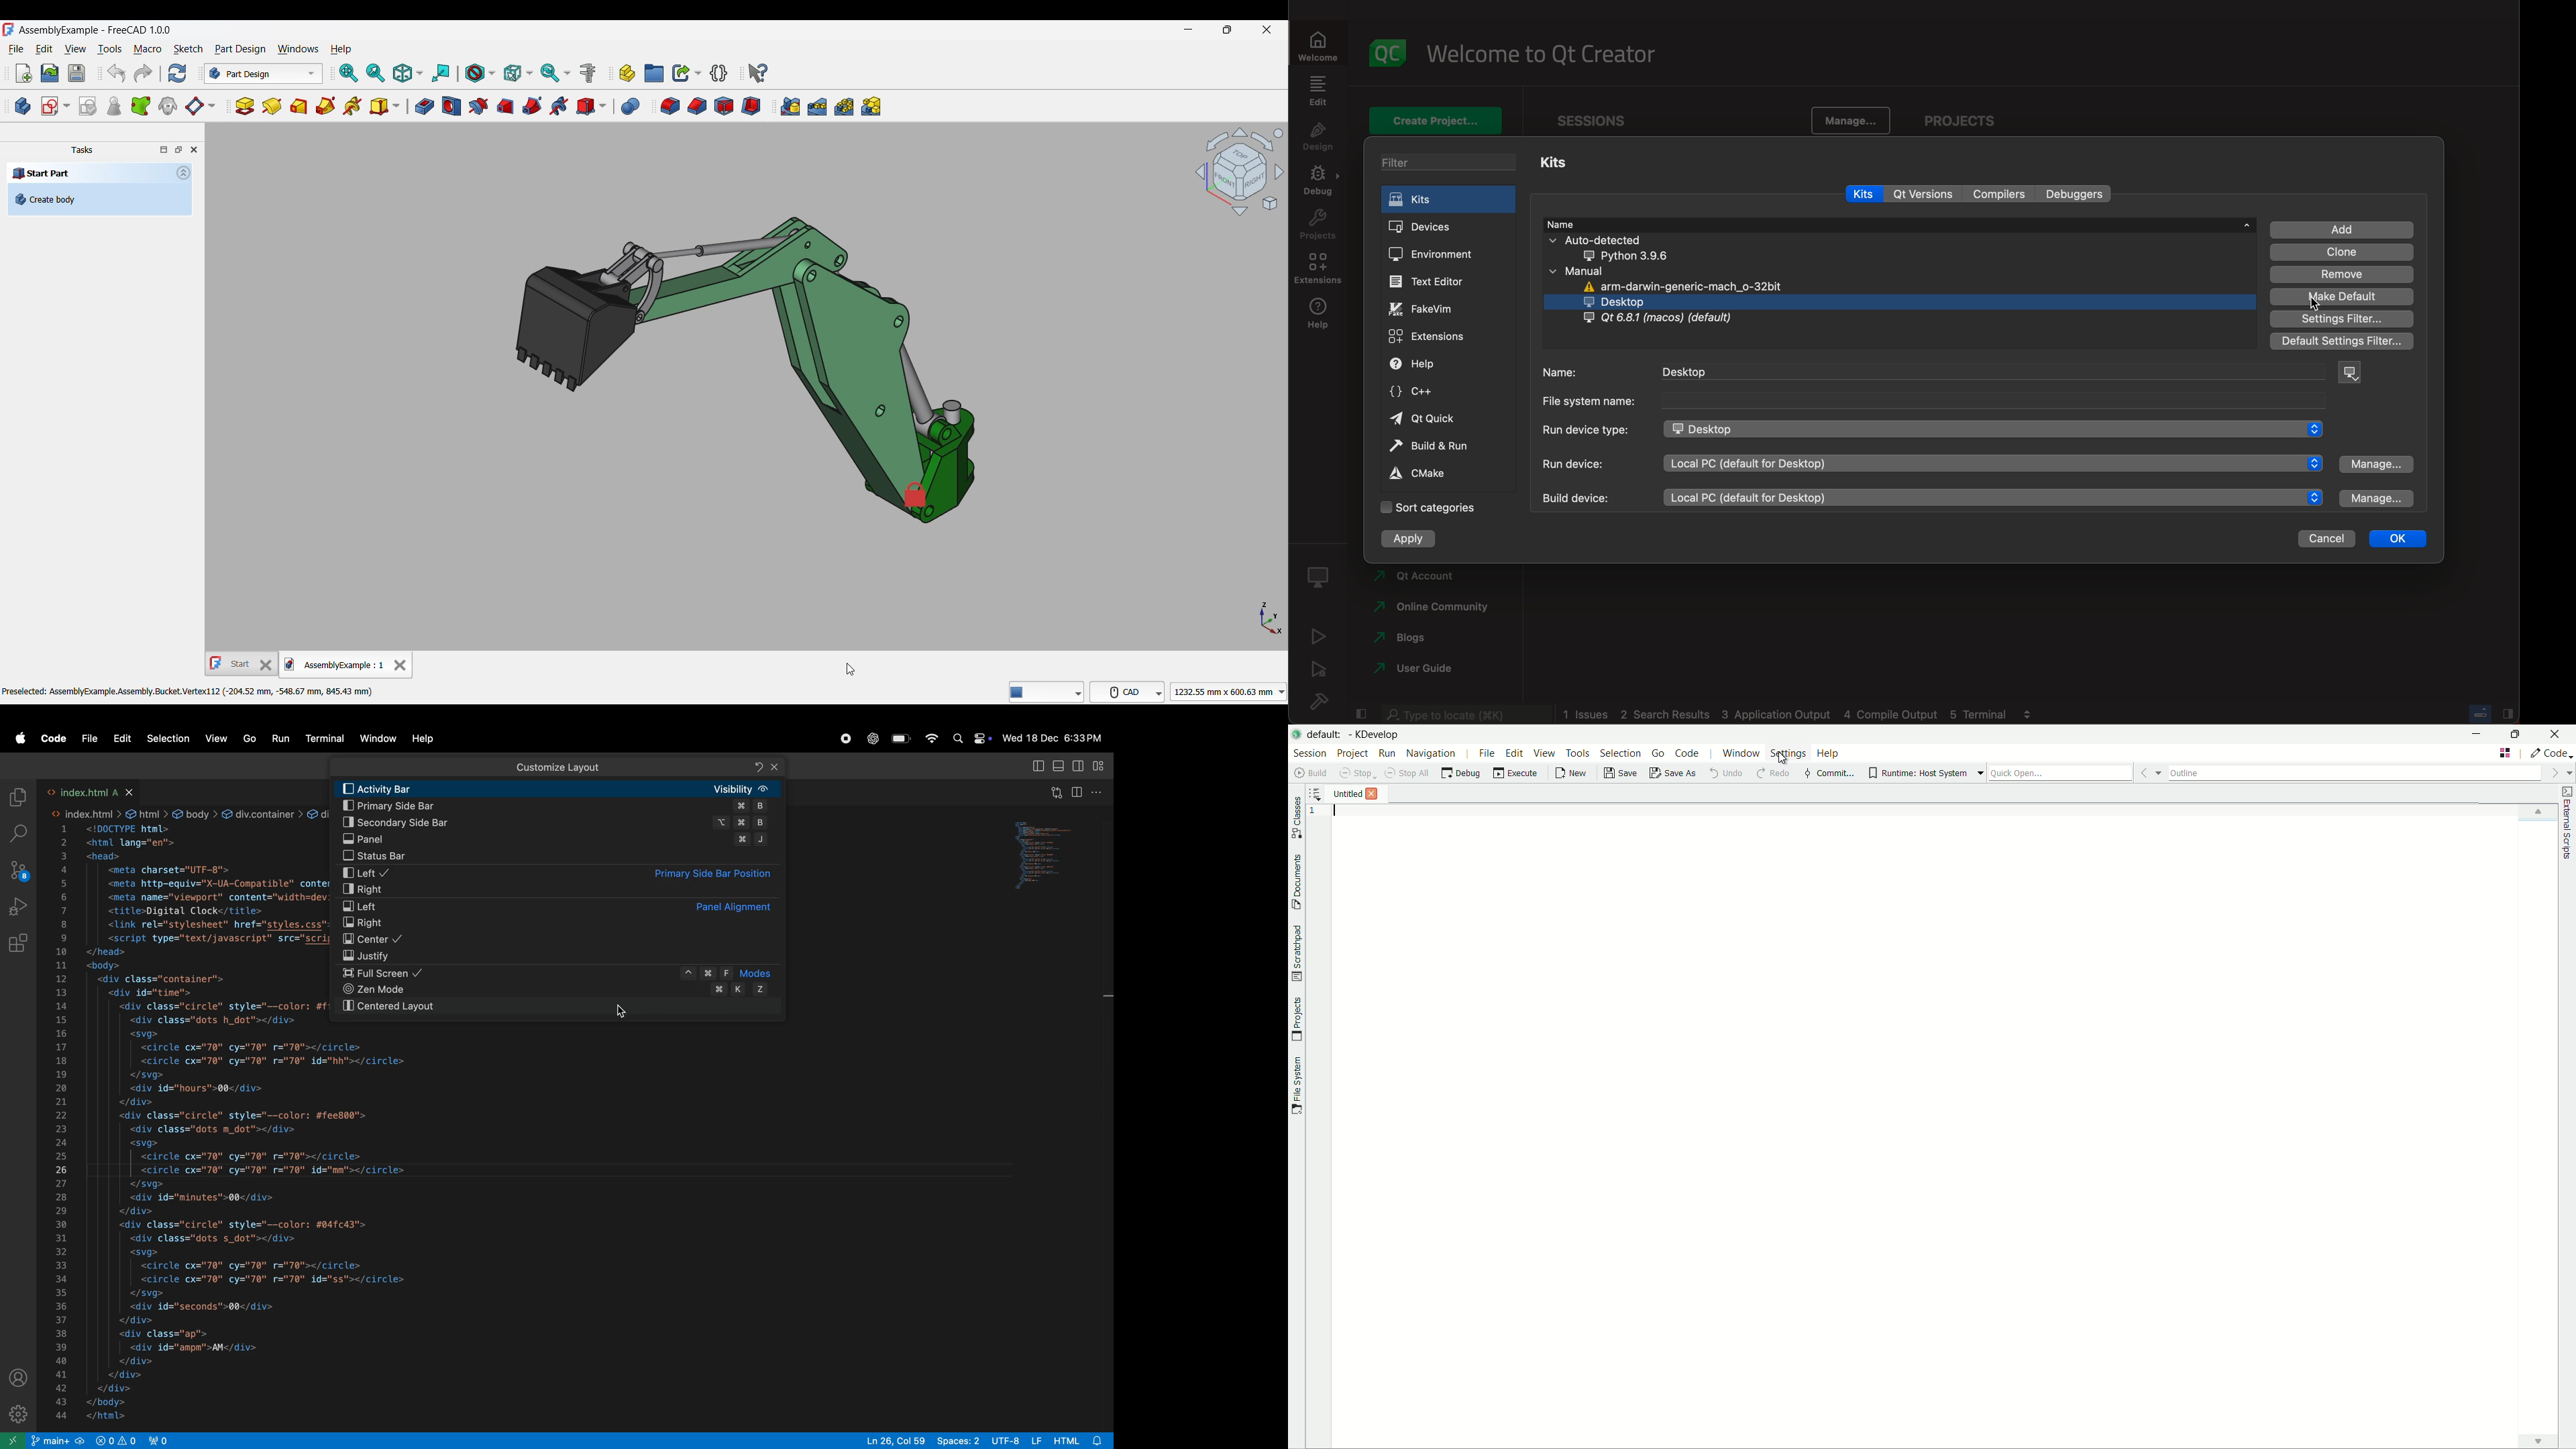 The image size is (2576, 1456). I want to click on Fillet, so click(670, 107).